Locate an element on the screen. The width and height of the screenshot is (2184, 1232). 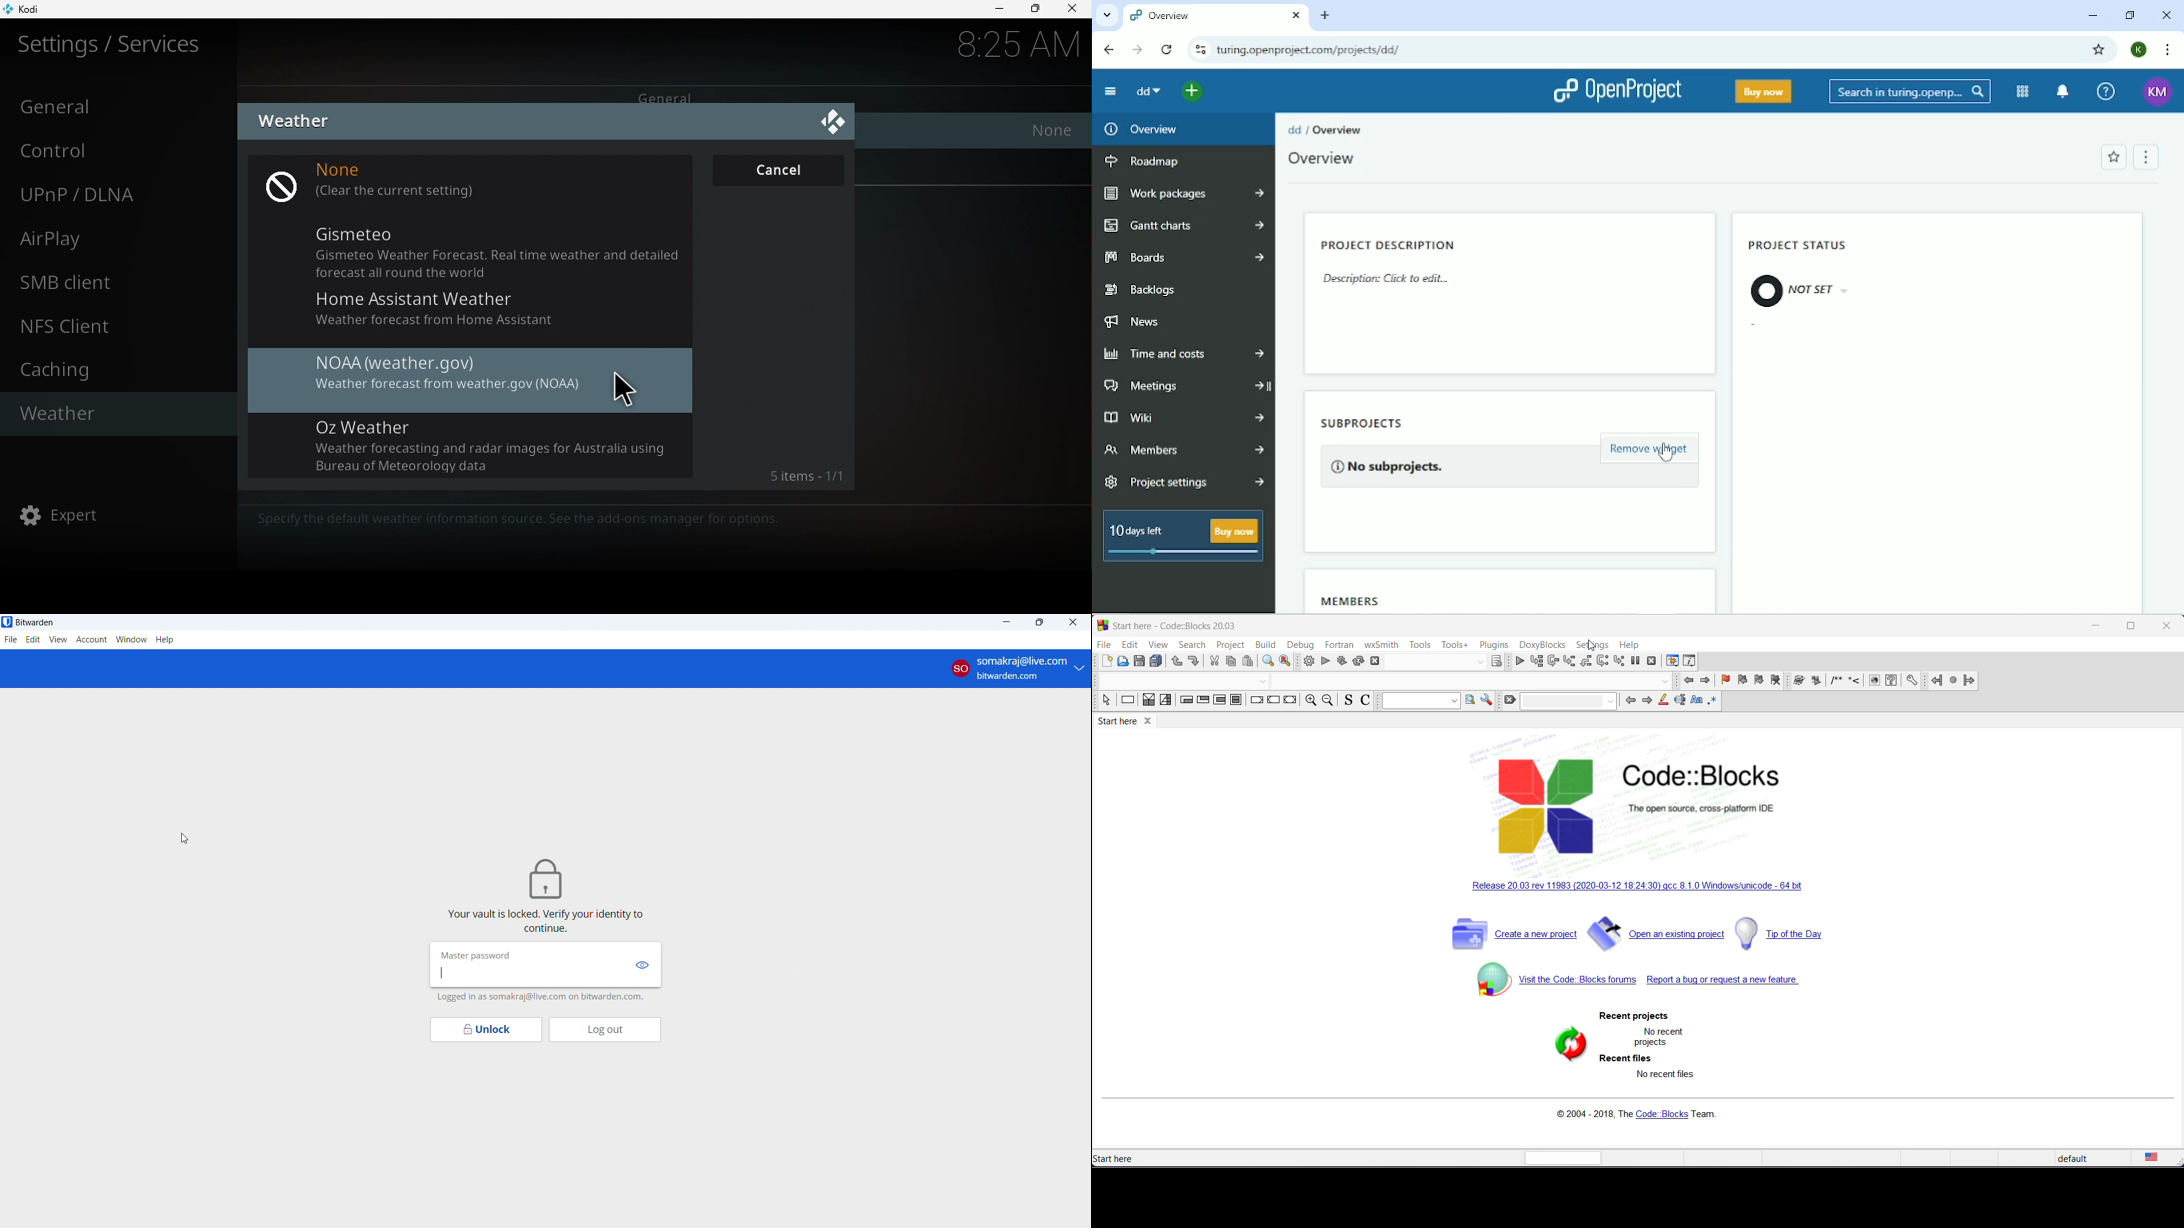
help is located at coordinates (165, 640).